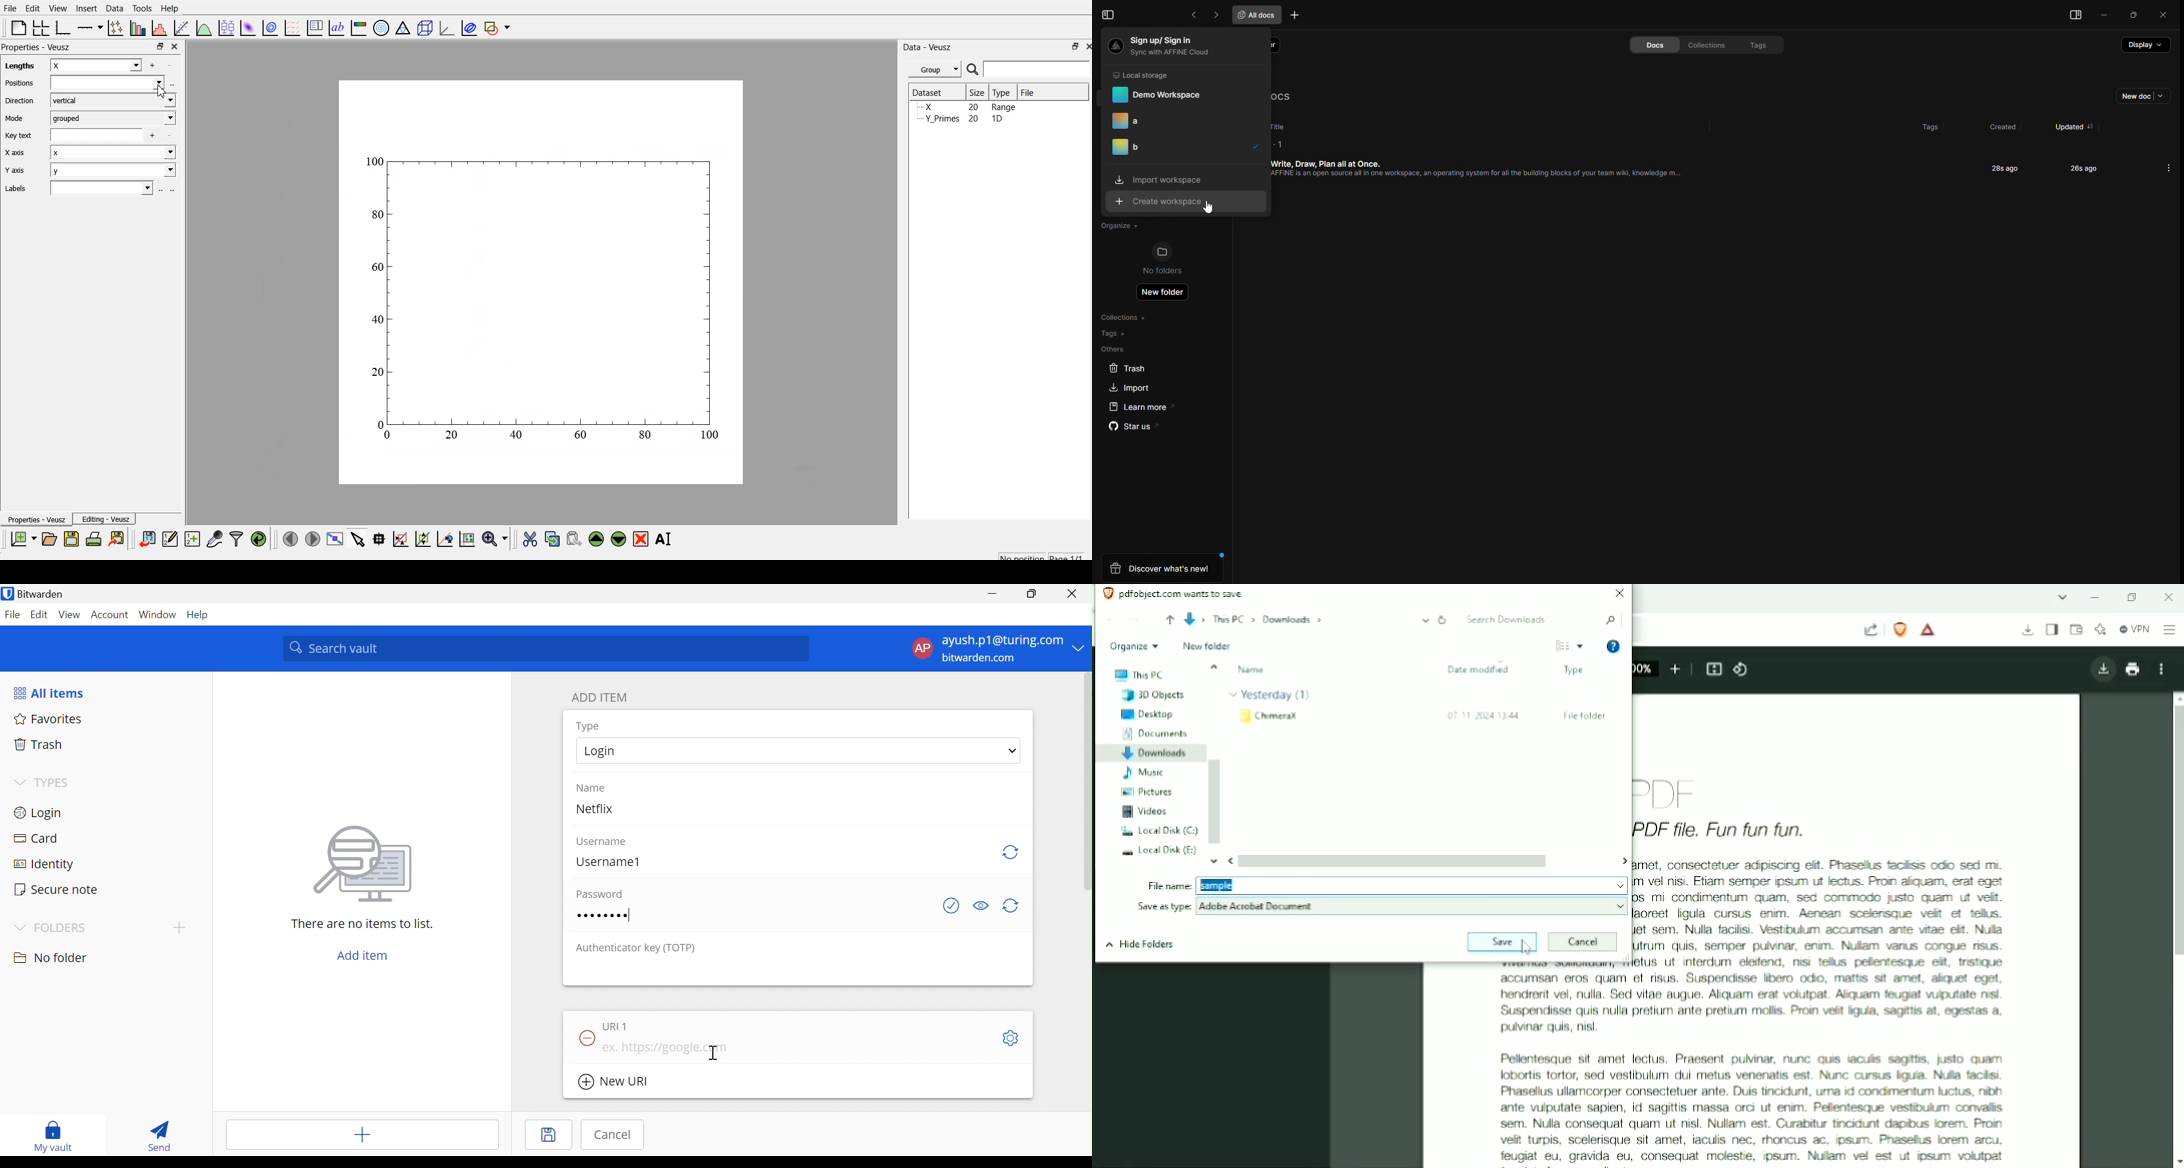 The height and width of the screenshot is (1176, 2184). Describe the element at coordinates (470, 27) in the screenshot. I see `plot covariance ellipses` at that location.